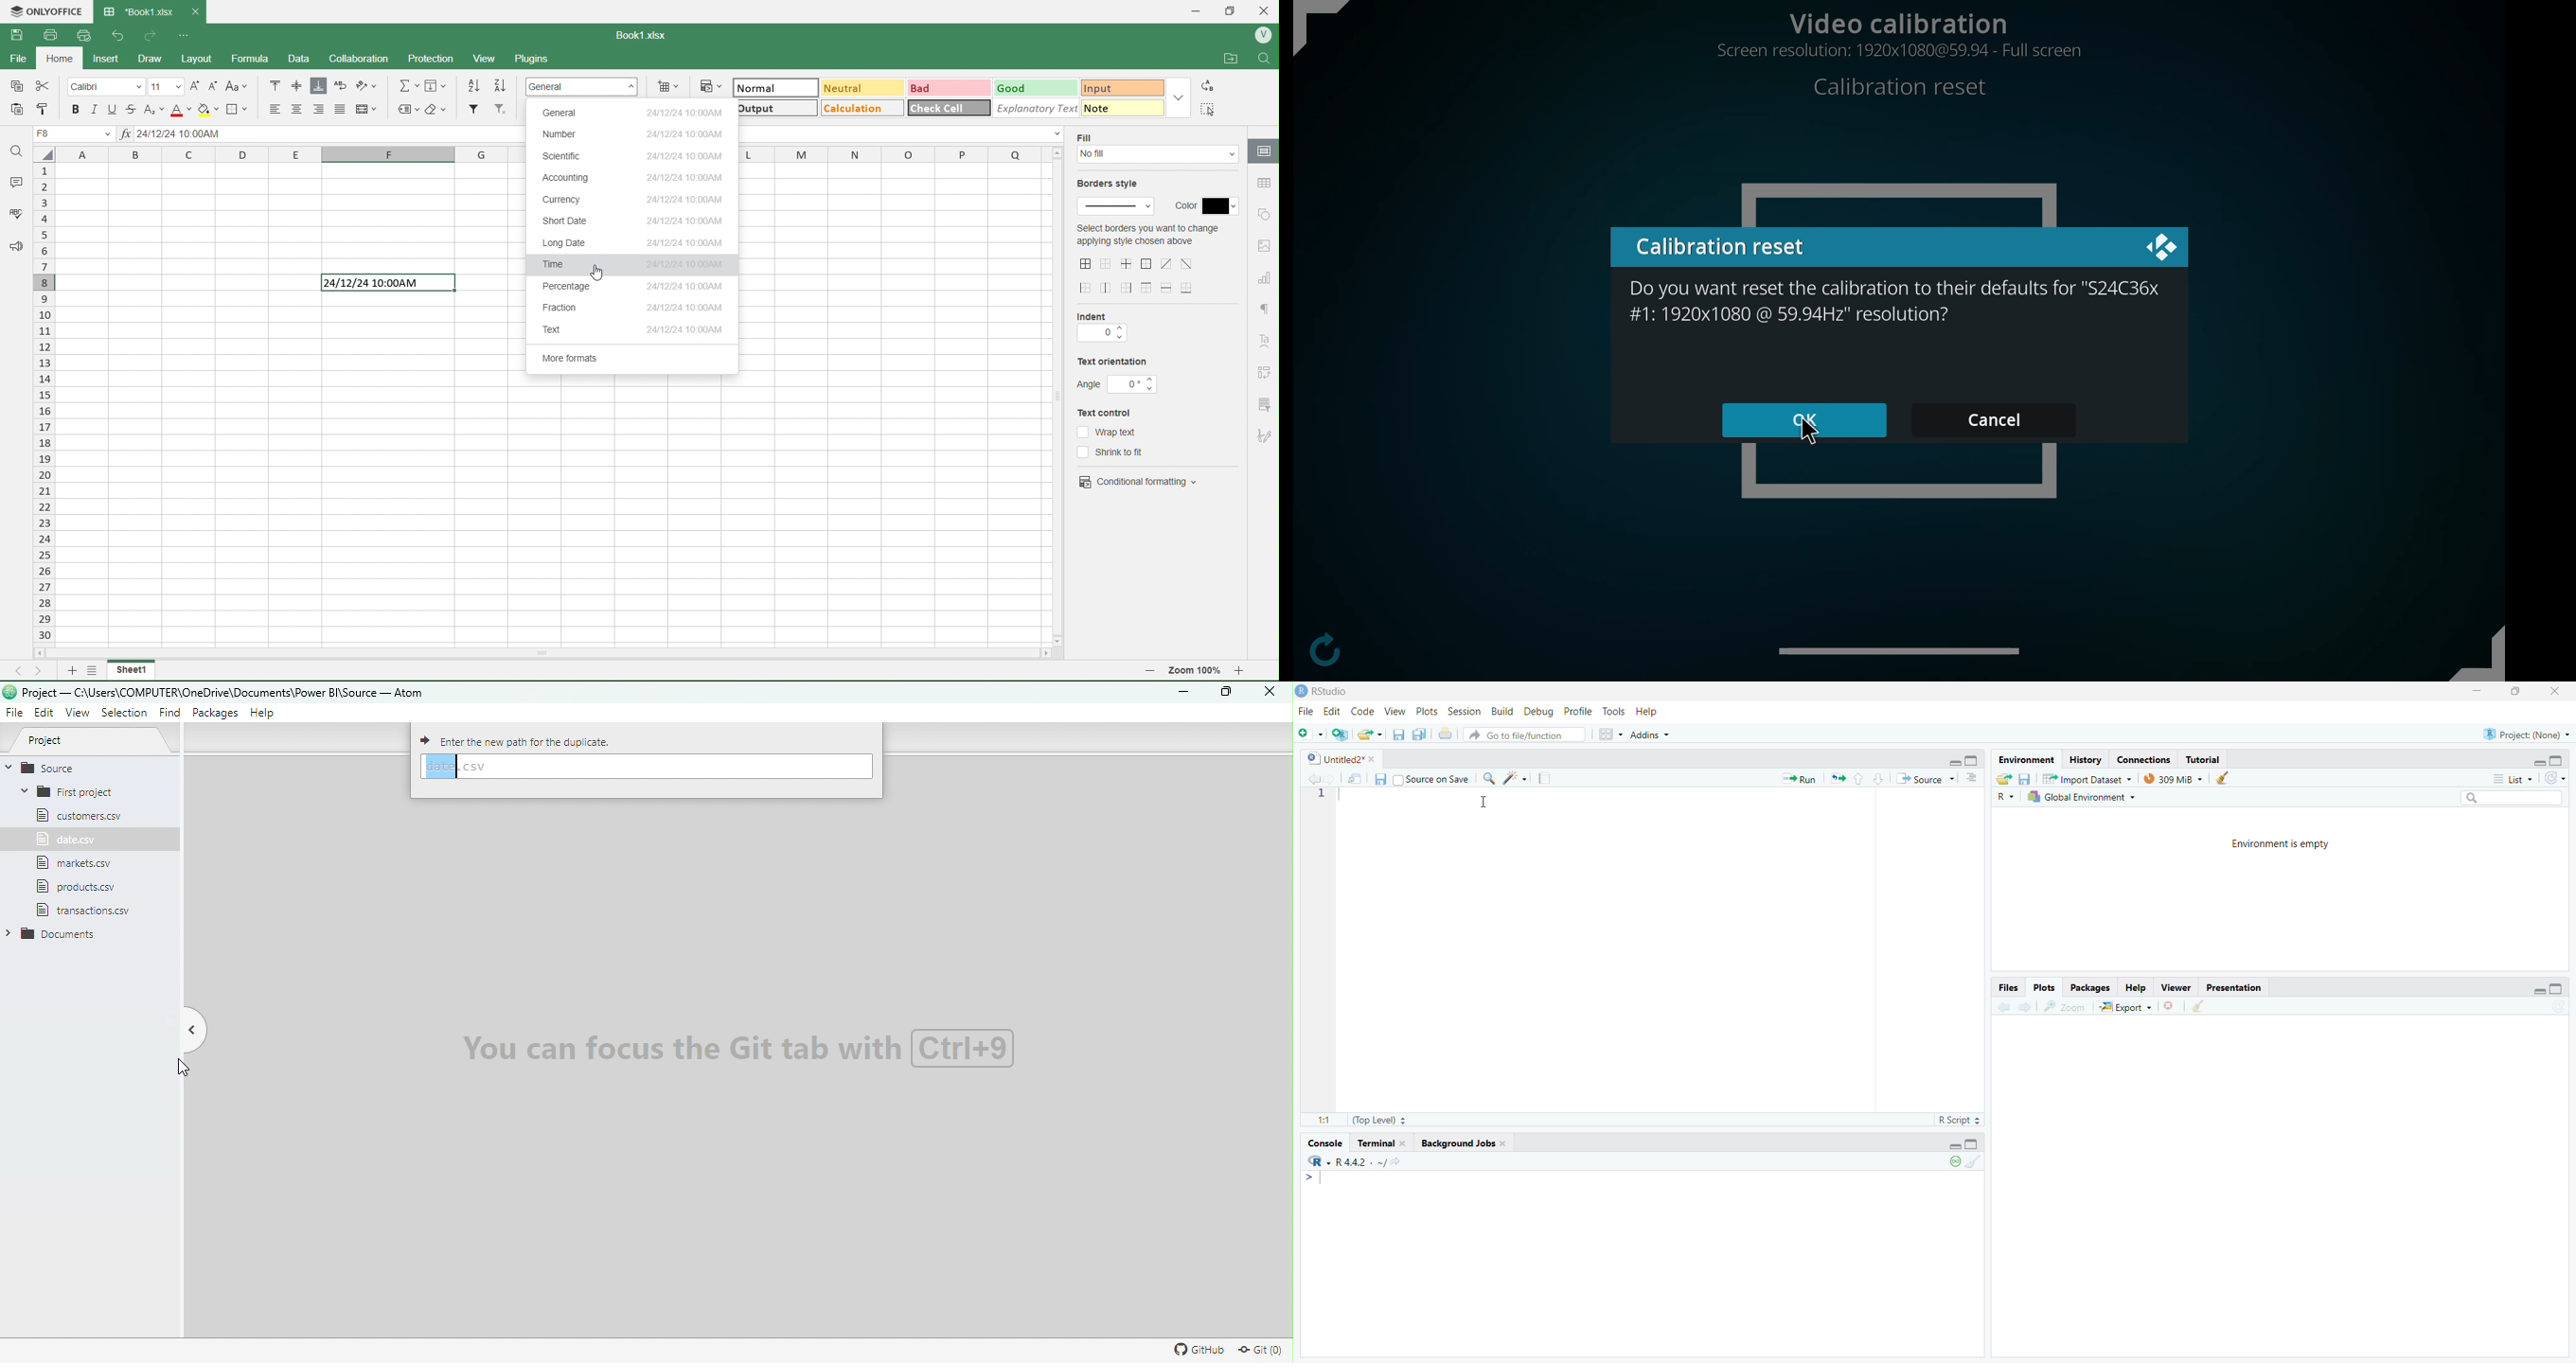 This screenshot has height=1372, width=2576. Describe the element at coordinates (1546, 778) in the screenshot. I see `notes` at that location.